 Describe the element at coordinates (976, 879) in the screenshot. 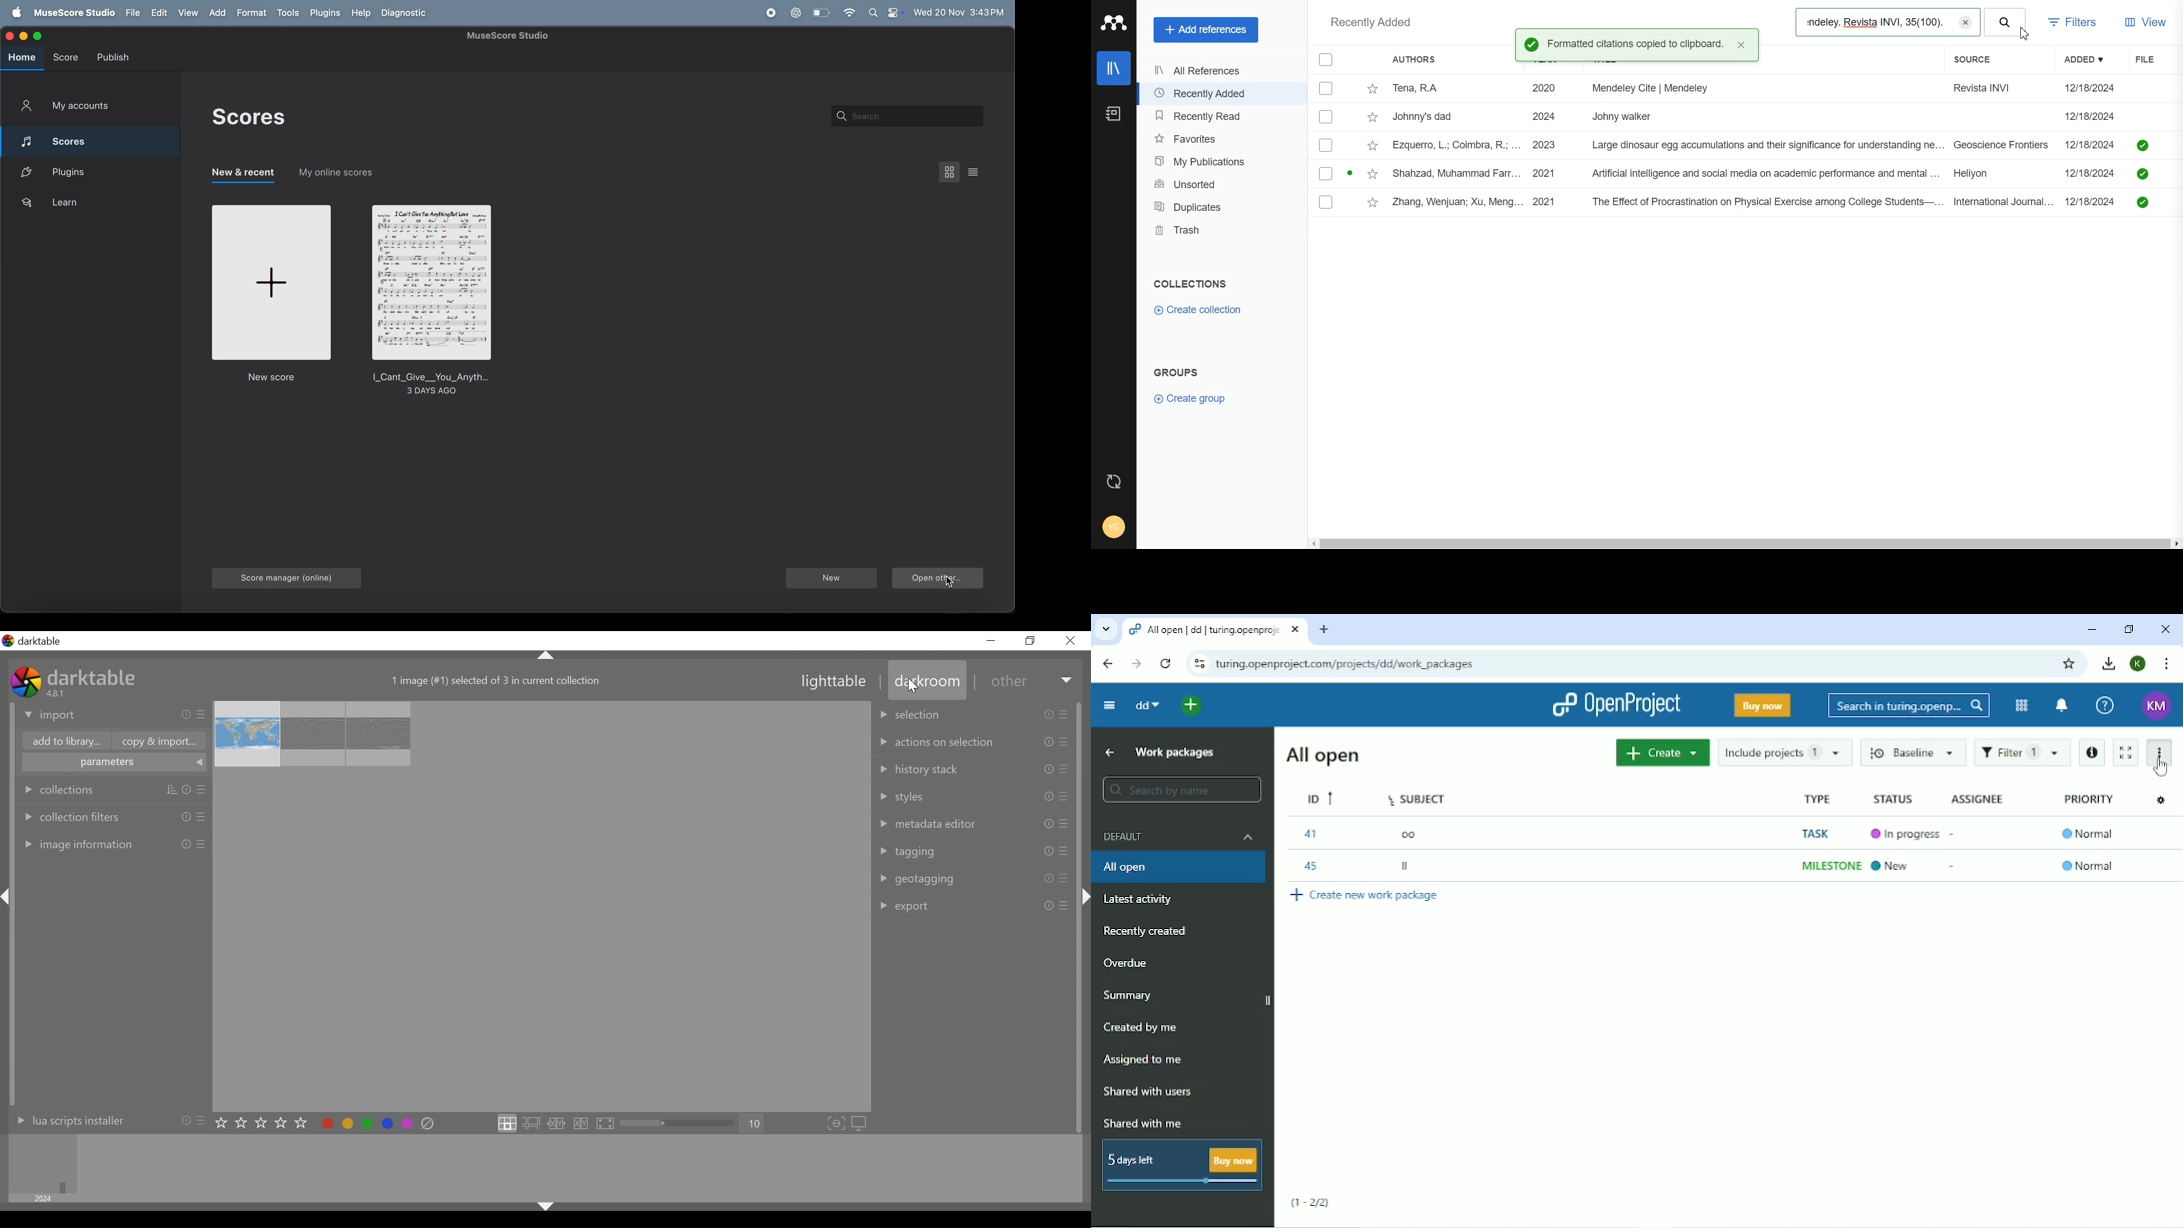

I see `geotagging` at that location.